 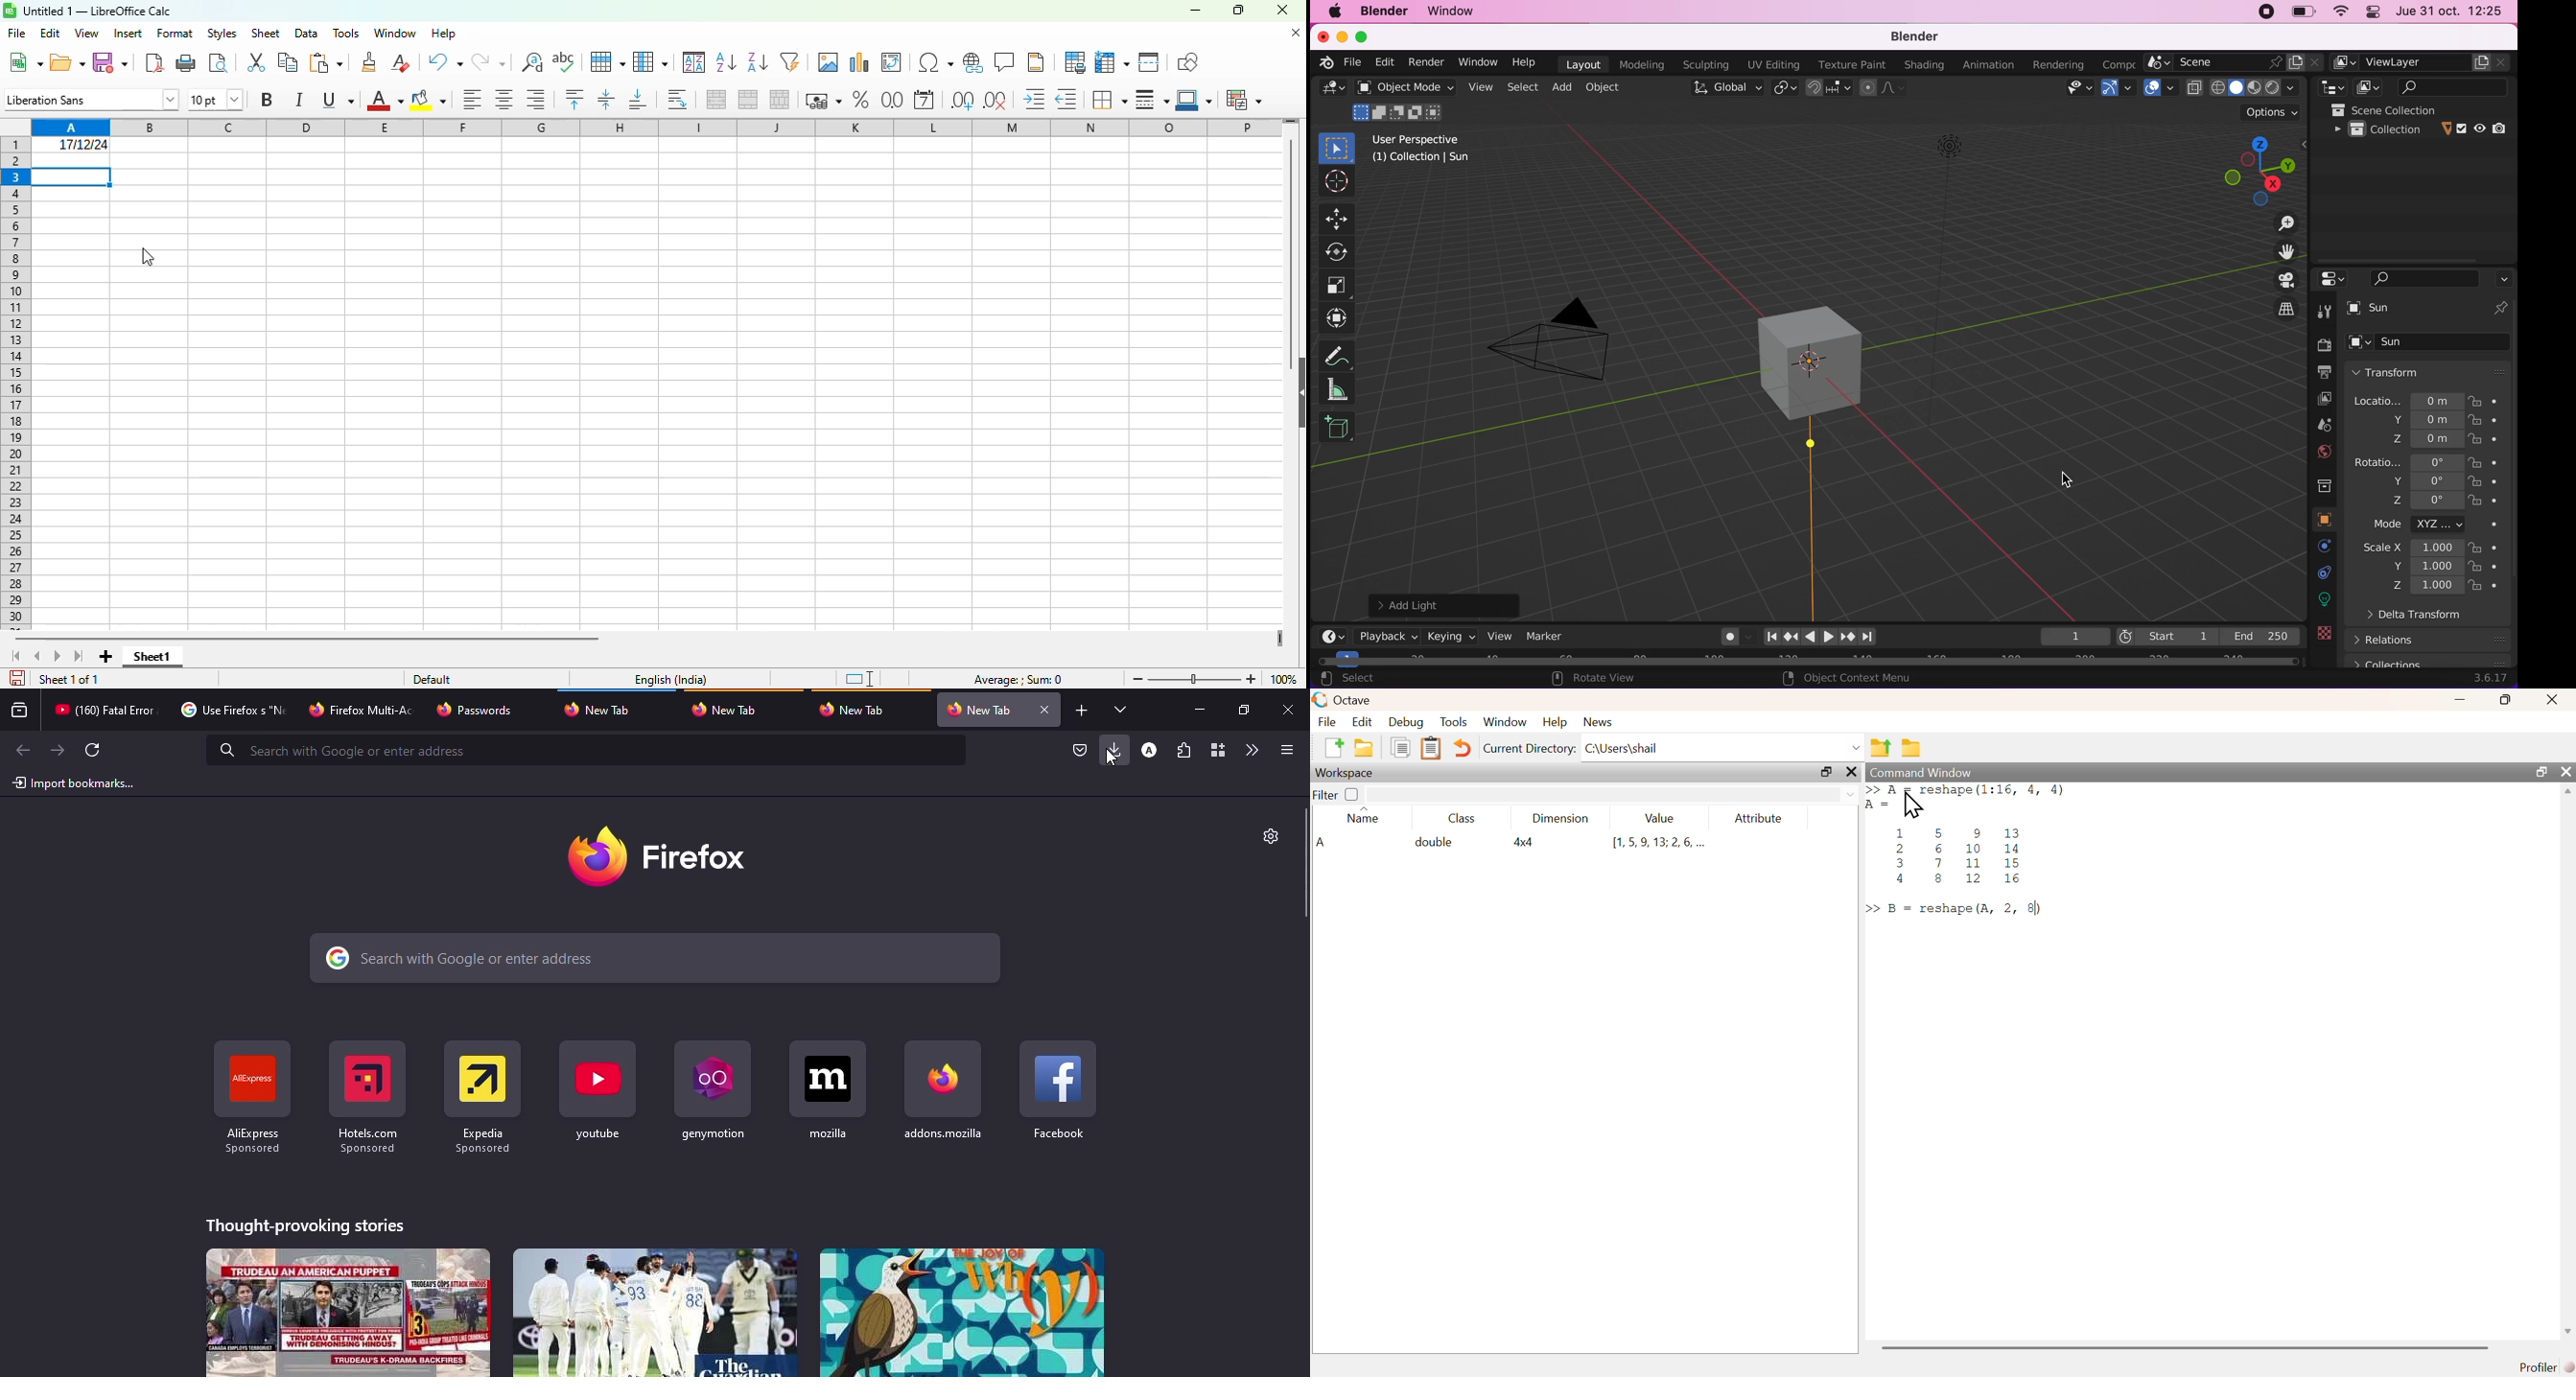 I want to click on sheet1, so click(x=153, y=657).